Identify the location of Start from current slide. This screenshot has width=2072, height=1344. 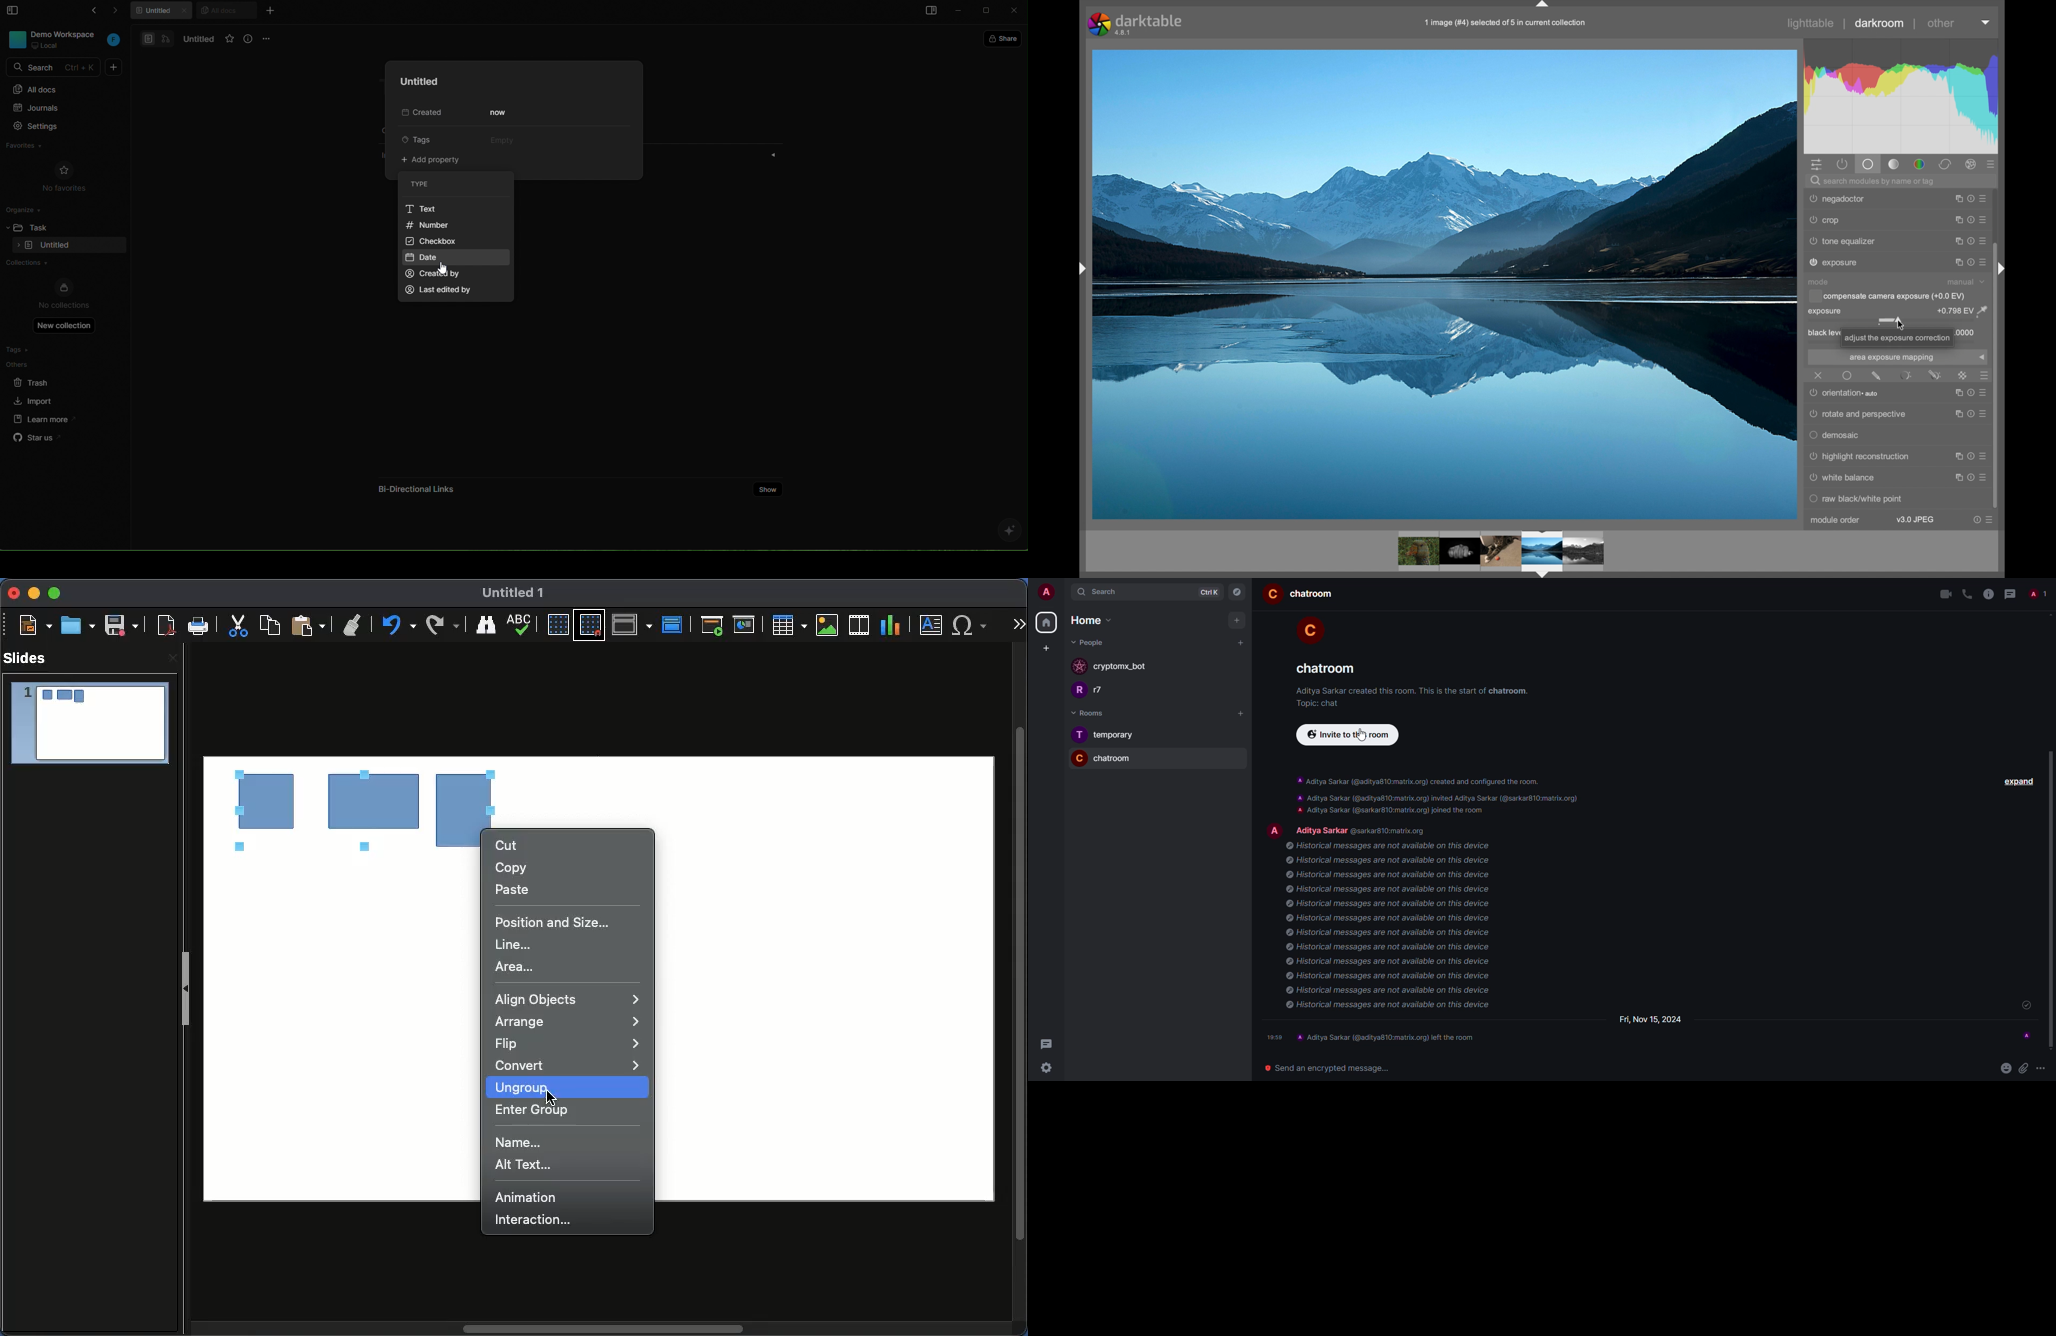
(745, 626).